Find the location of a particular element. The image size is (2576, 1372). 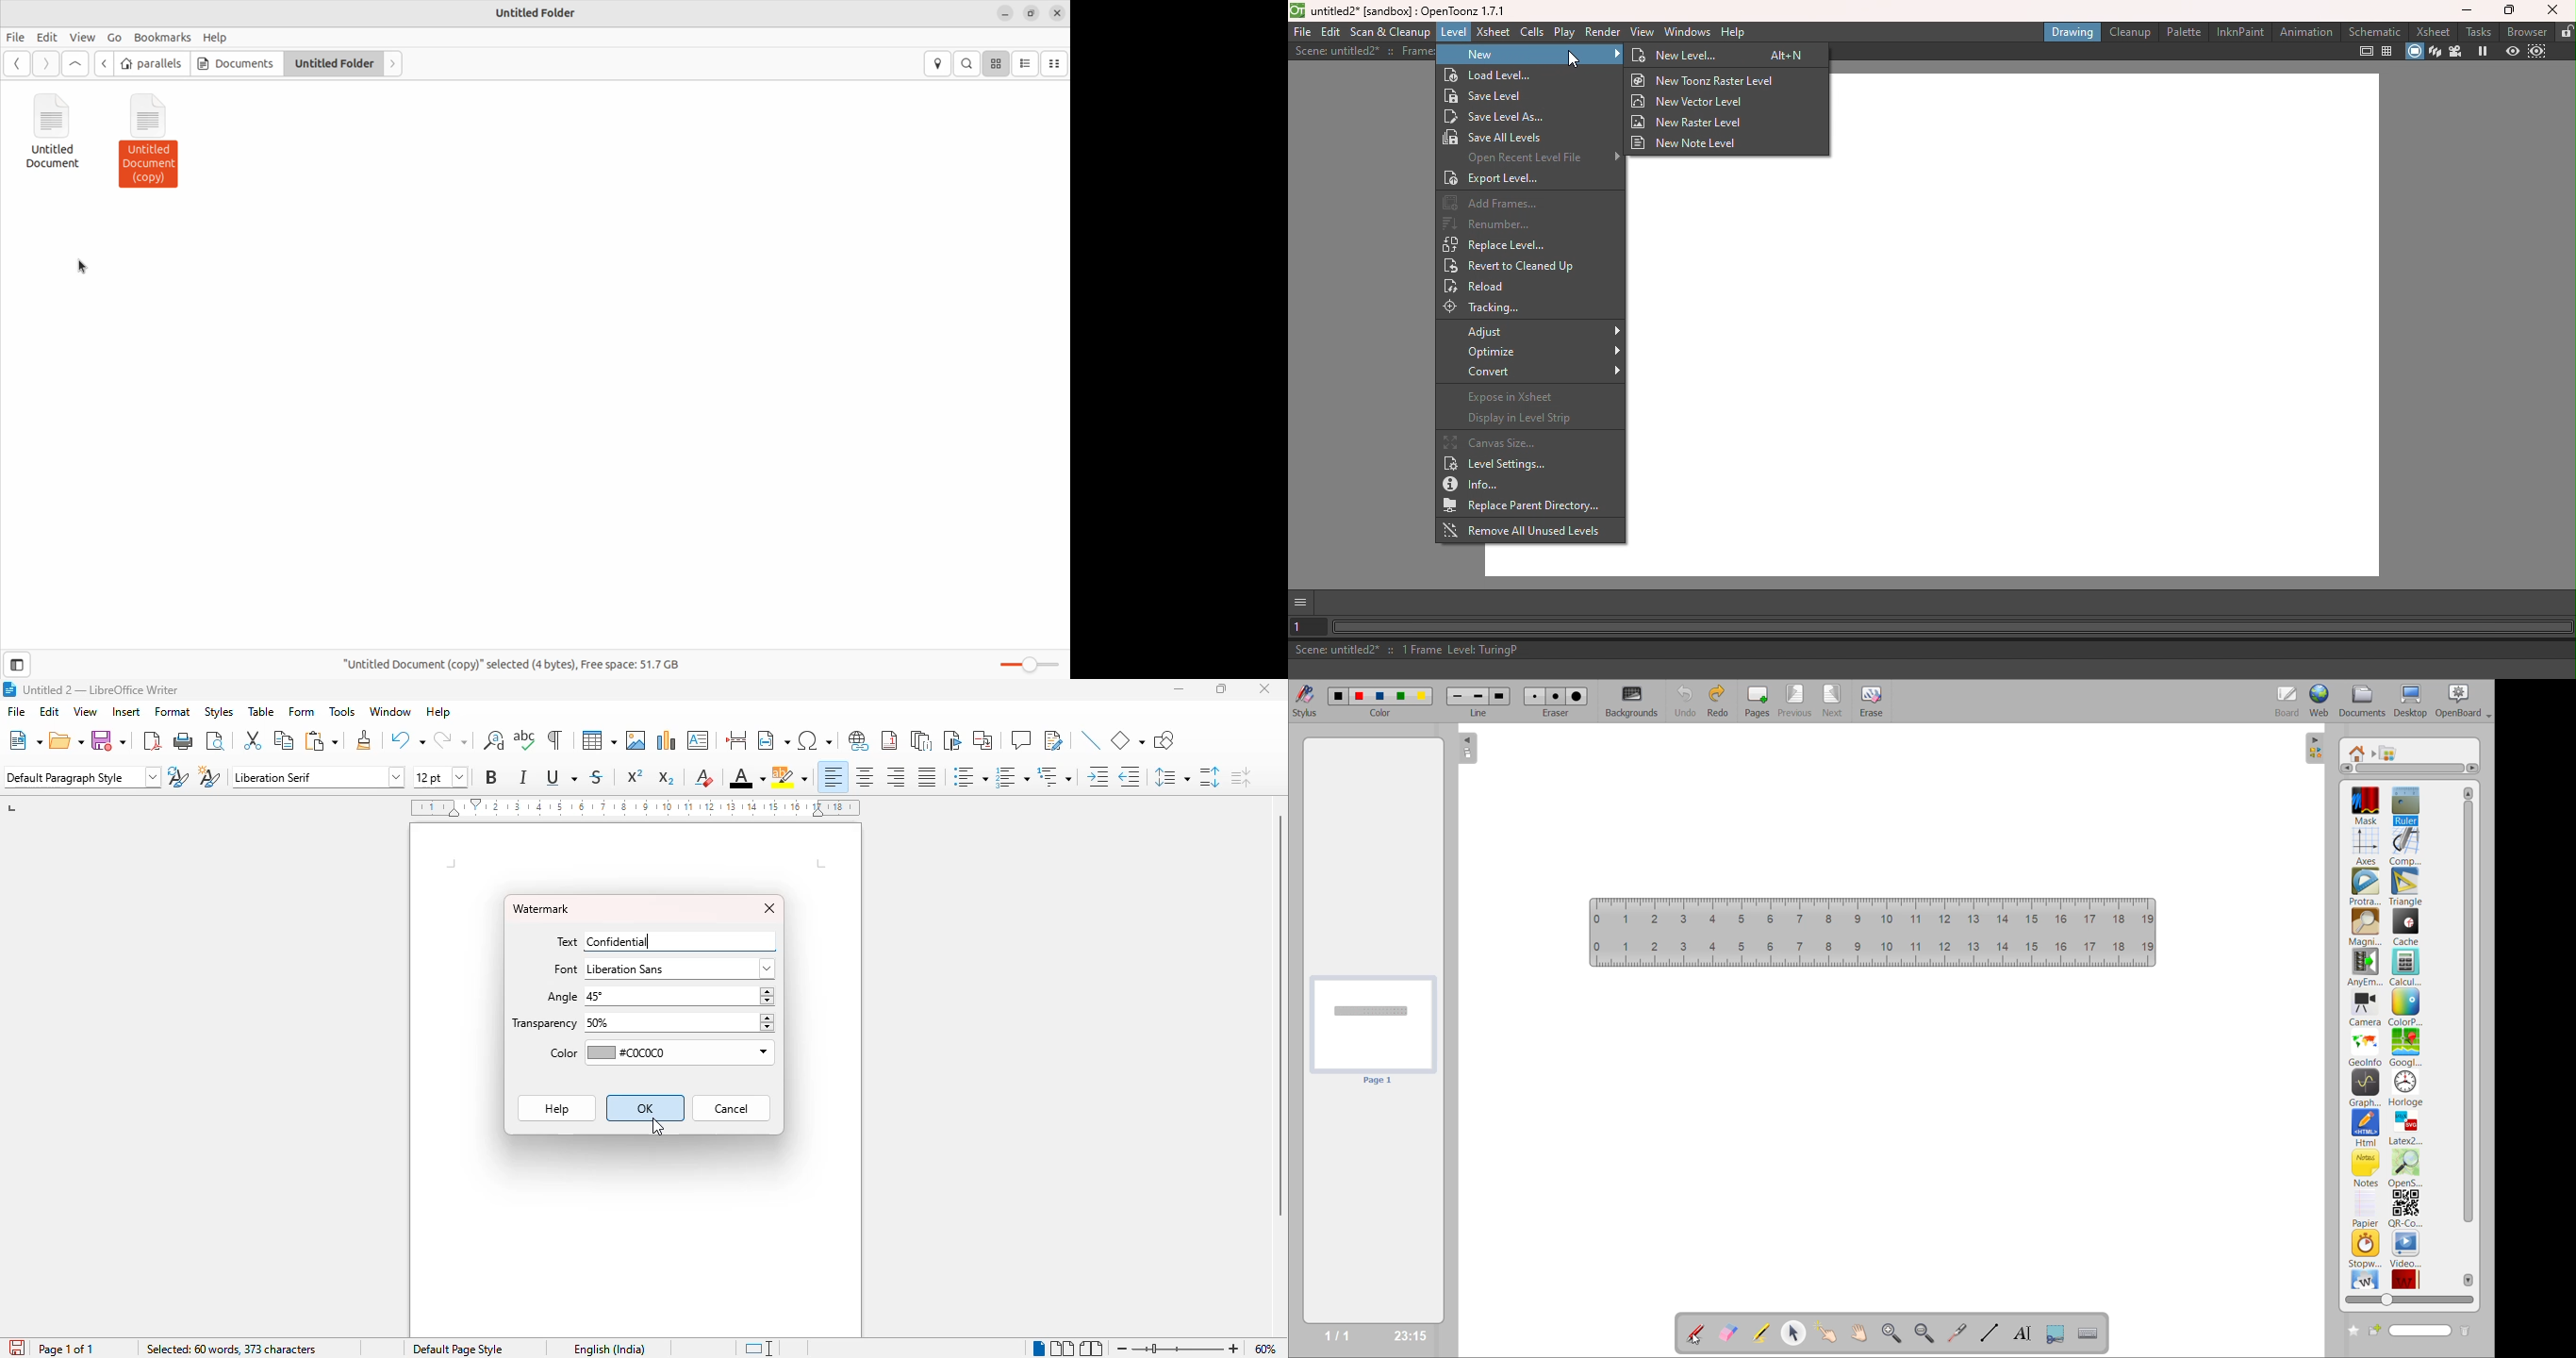

export directly as PDF is located at coordinates (153, 740).